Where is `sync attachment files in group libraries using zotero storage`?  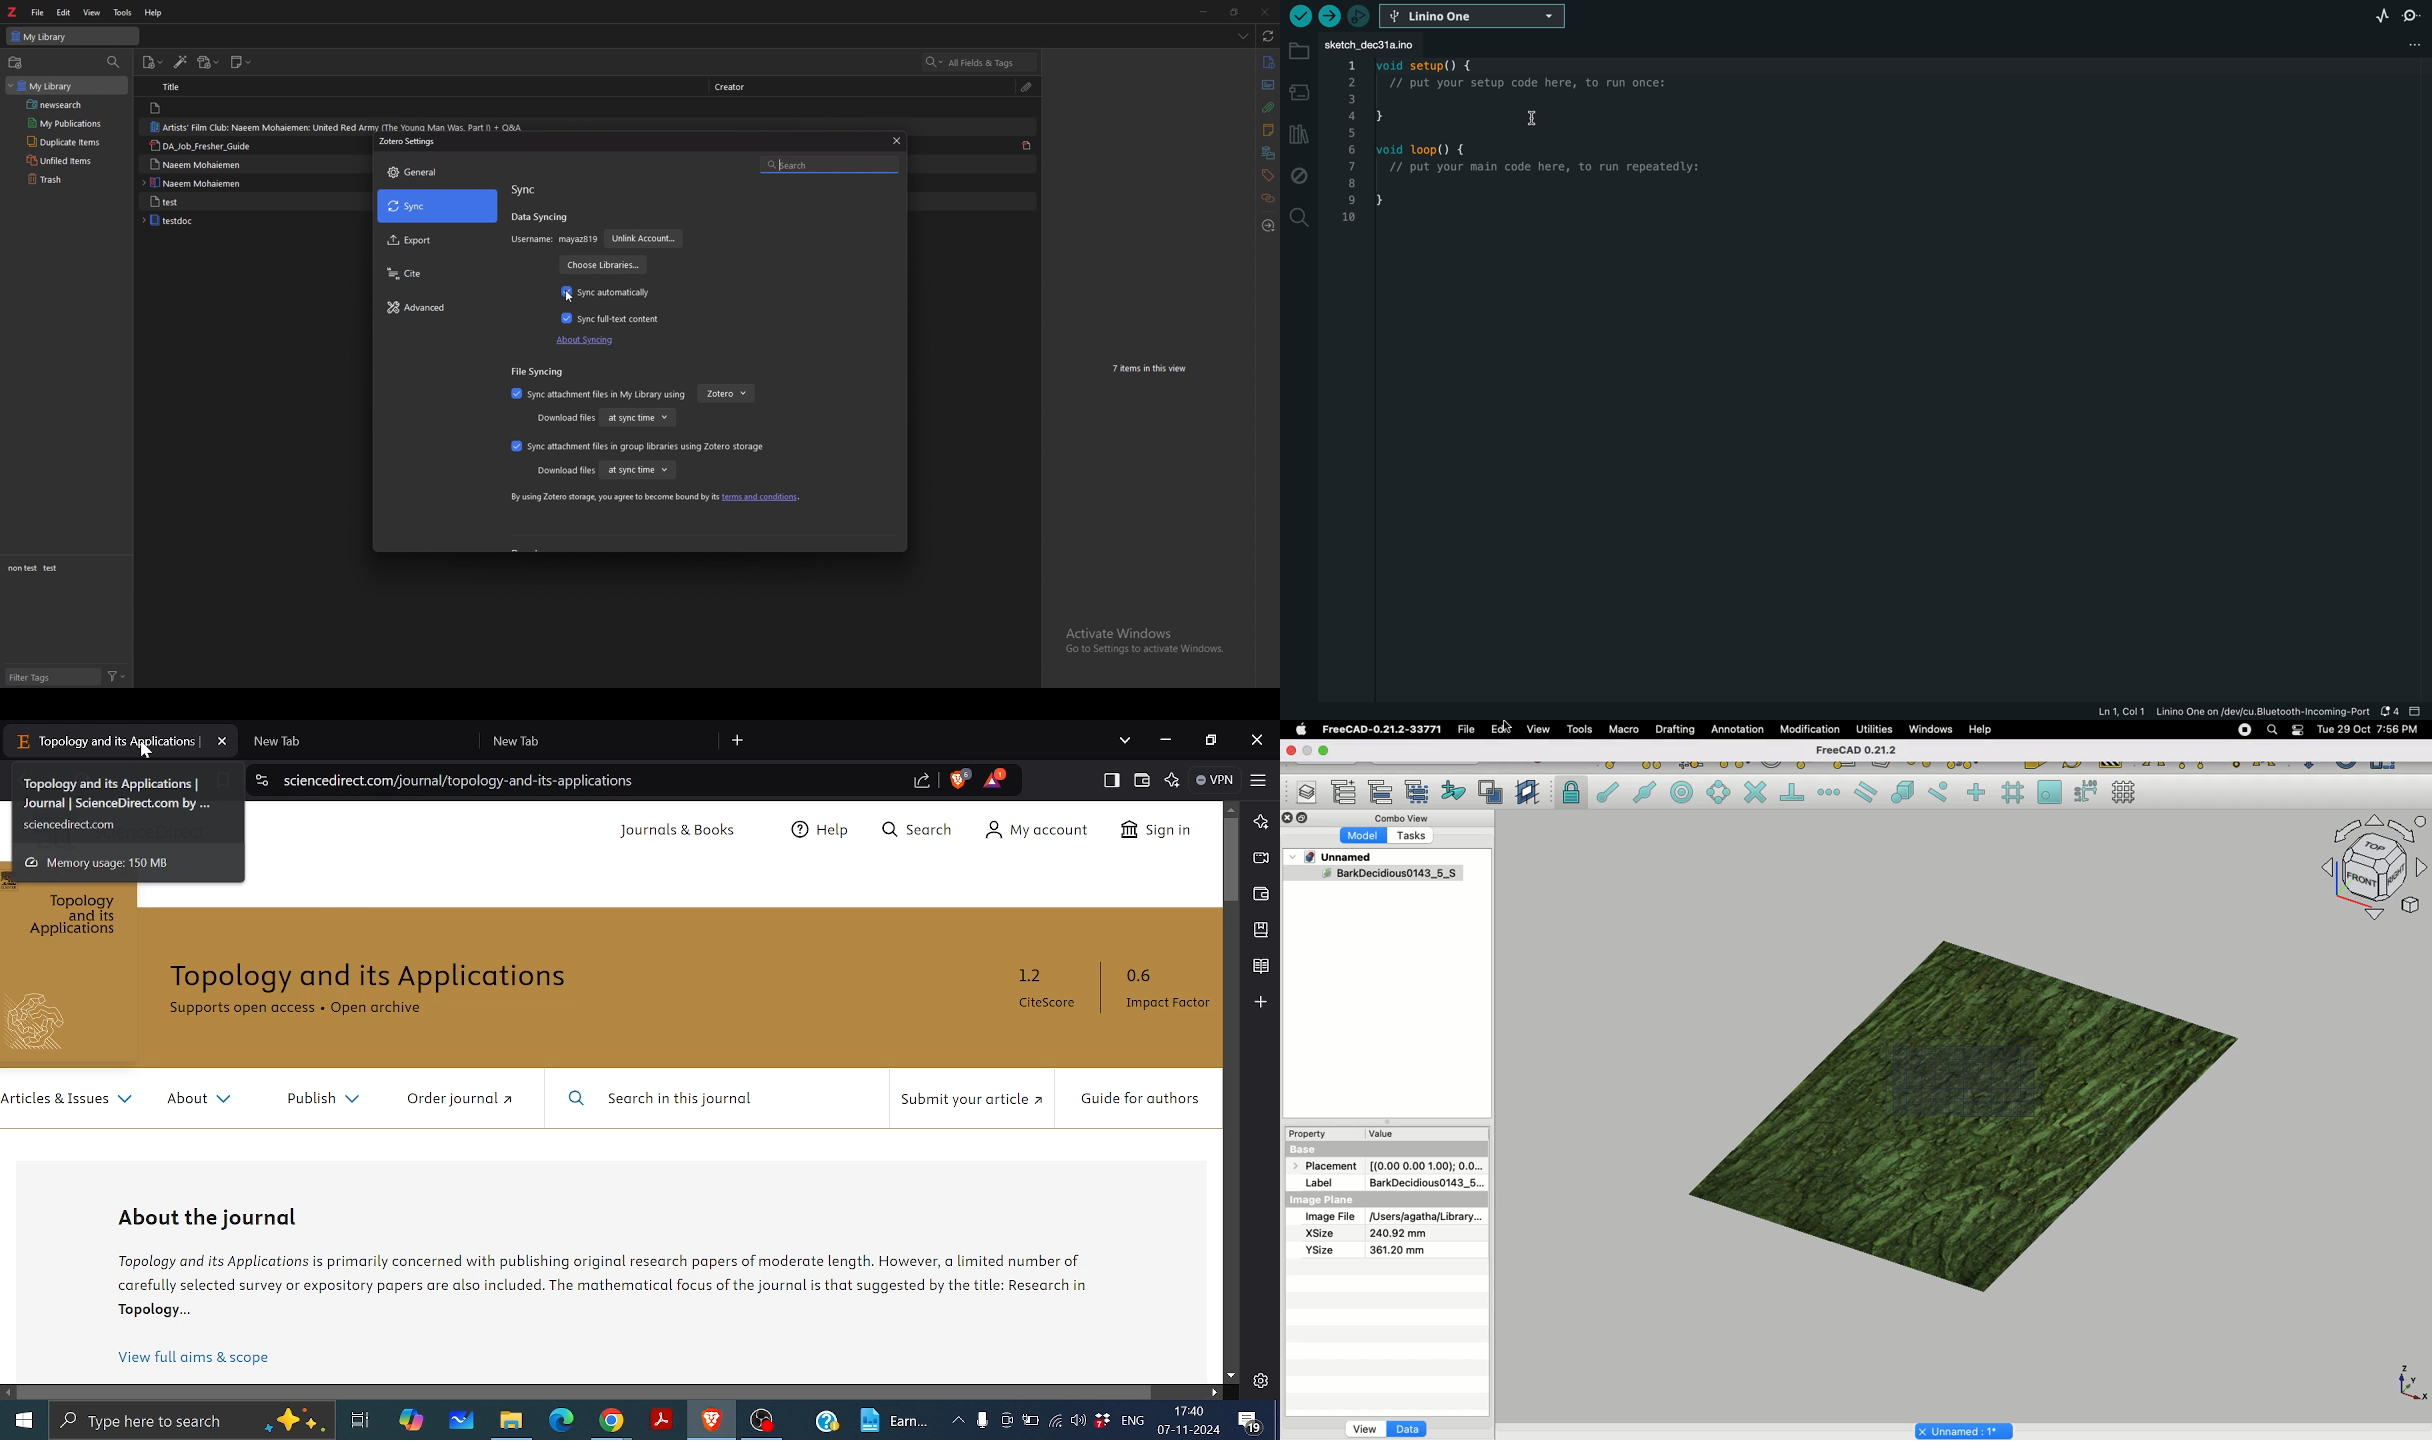 sync attachment files in group libraries using zotero storage is located at coordinates (635, 446).